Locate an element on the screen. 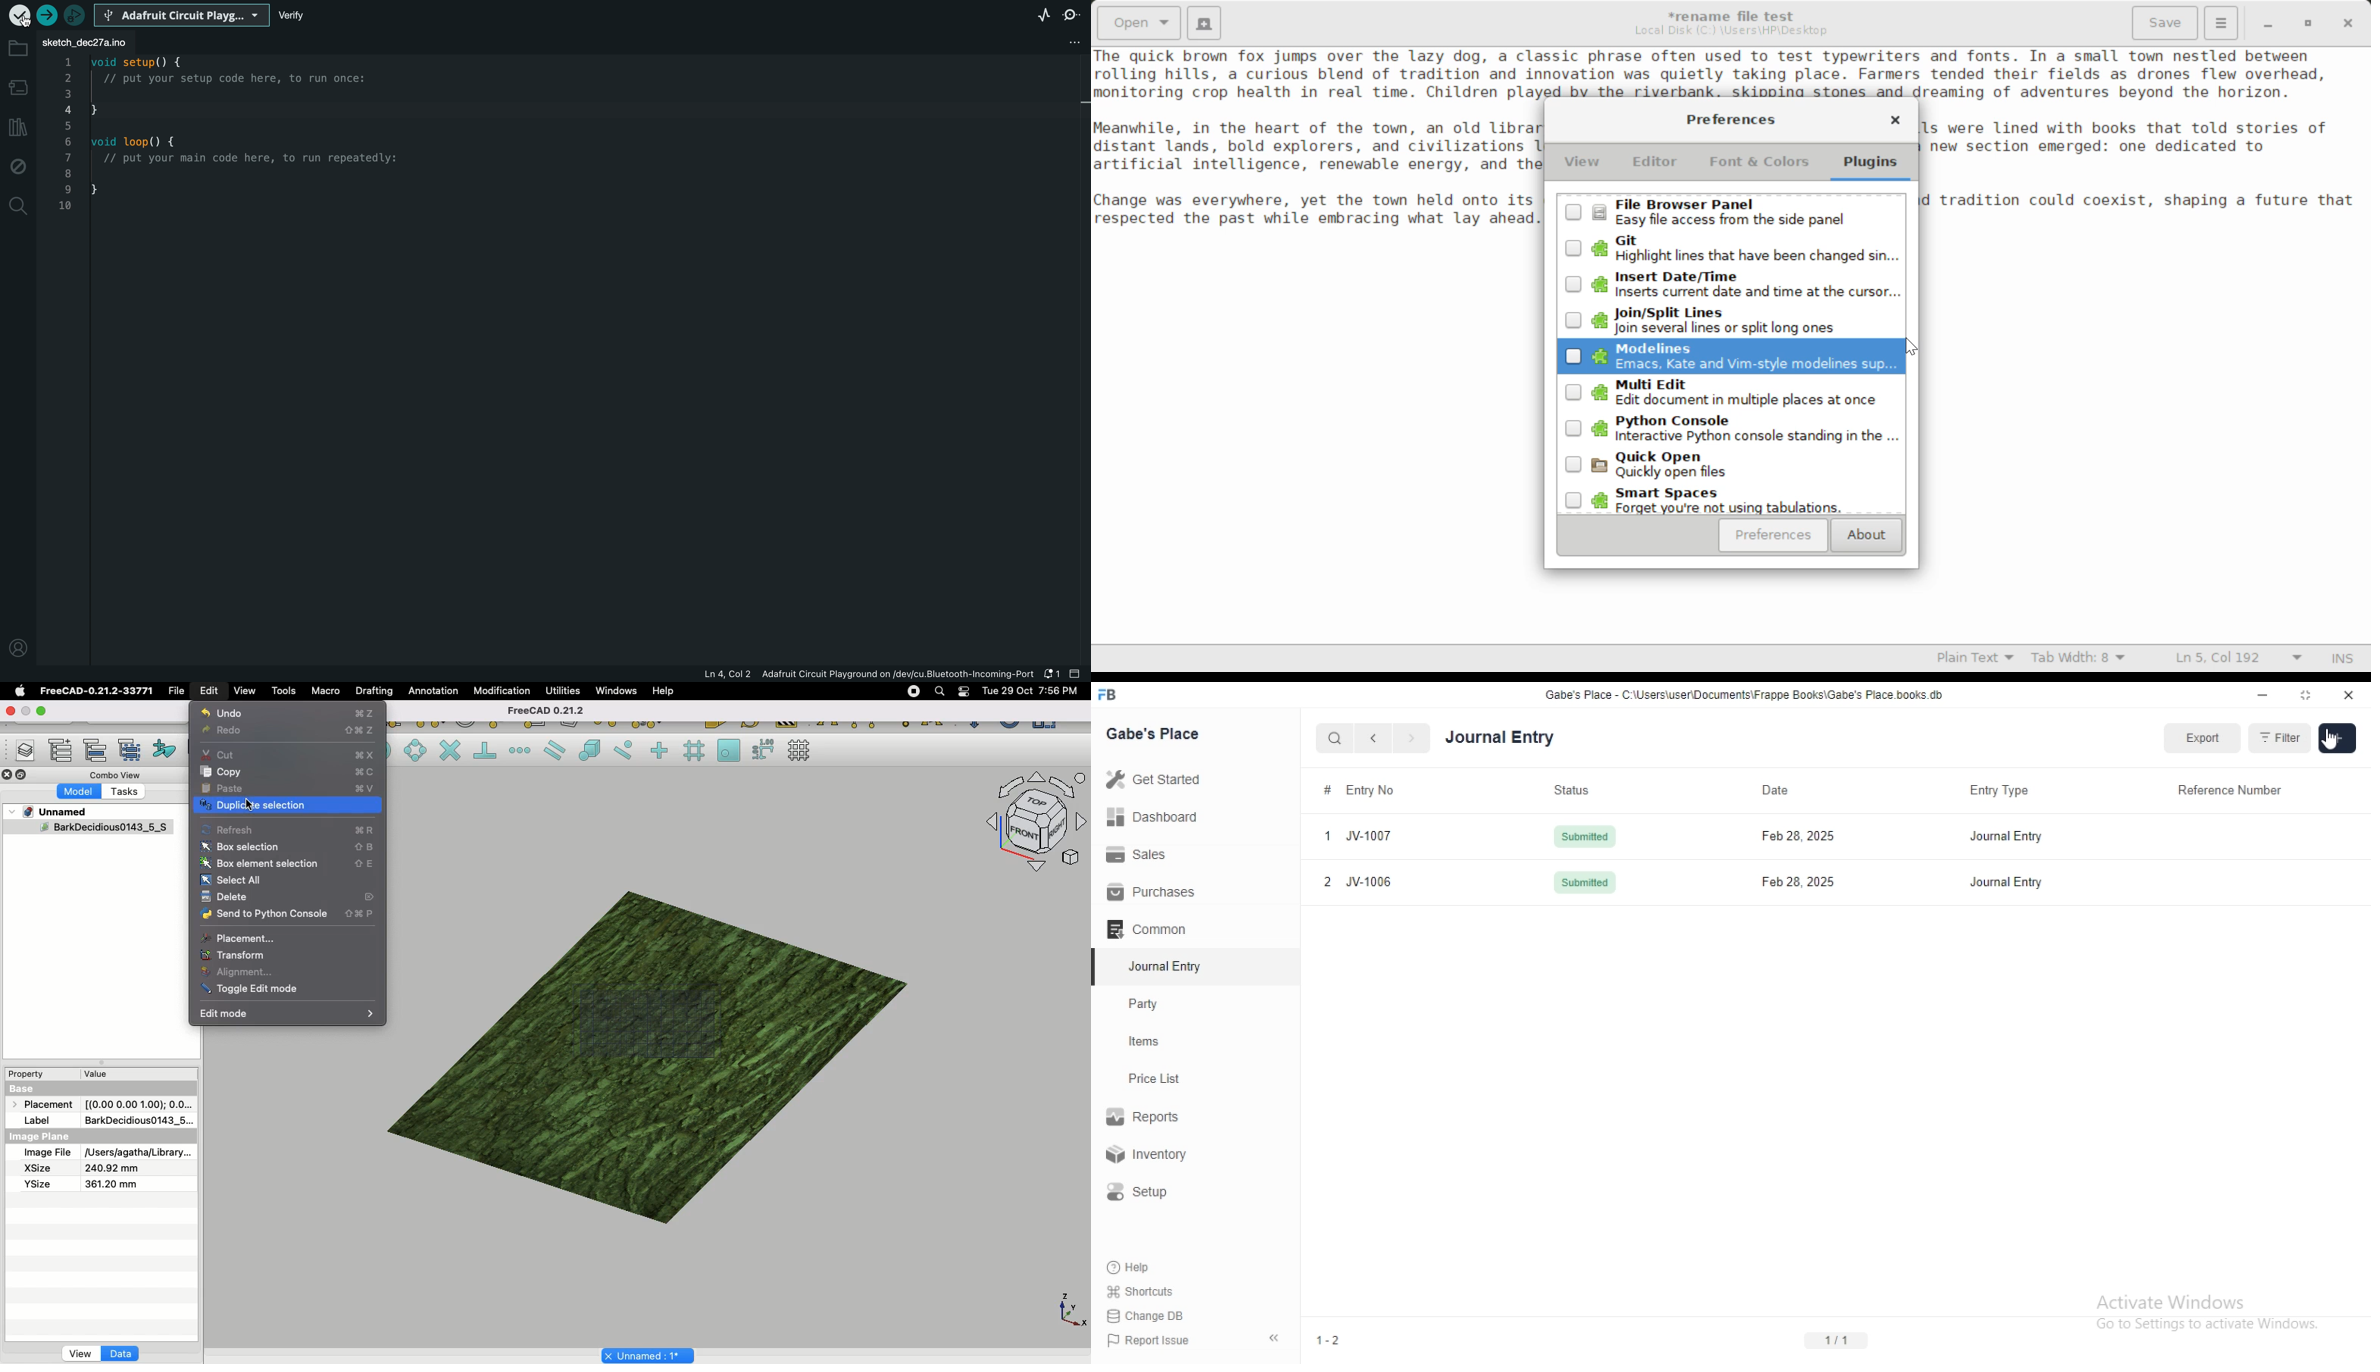 The height and width of the screenshot is (1372, 2380). code is located at coordinates (247, 142).